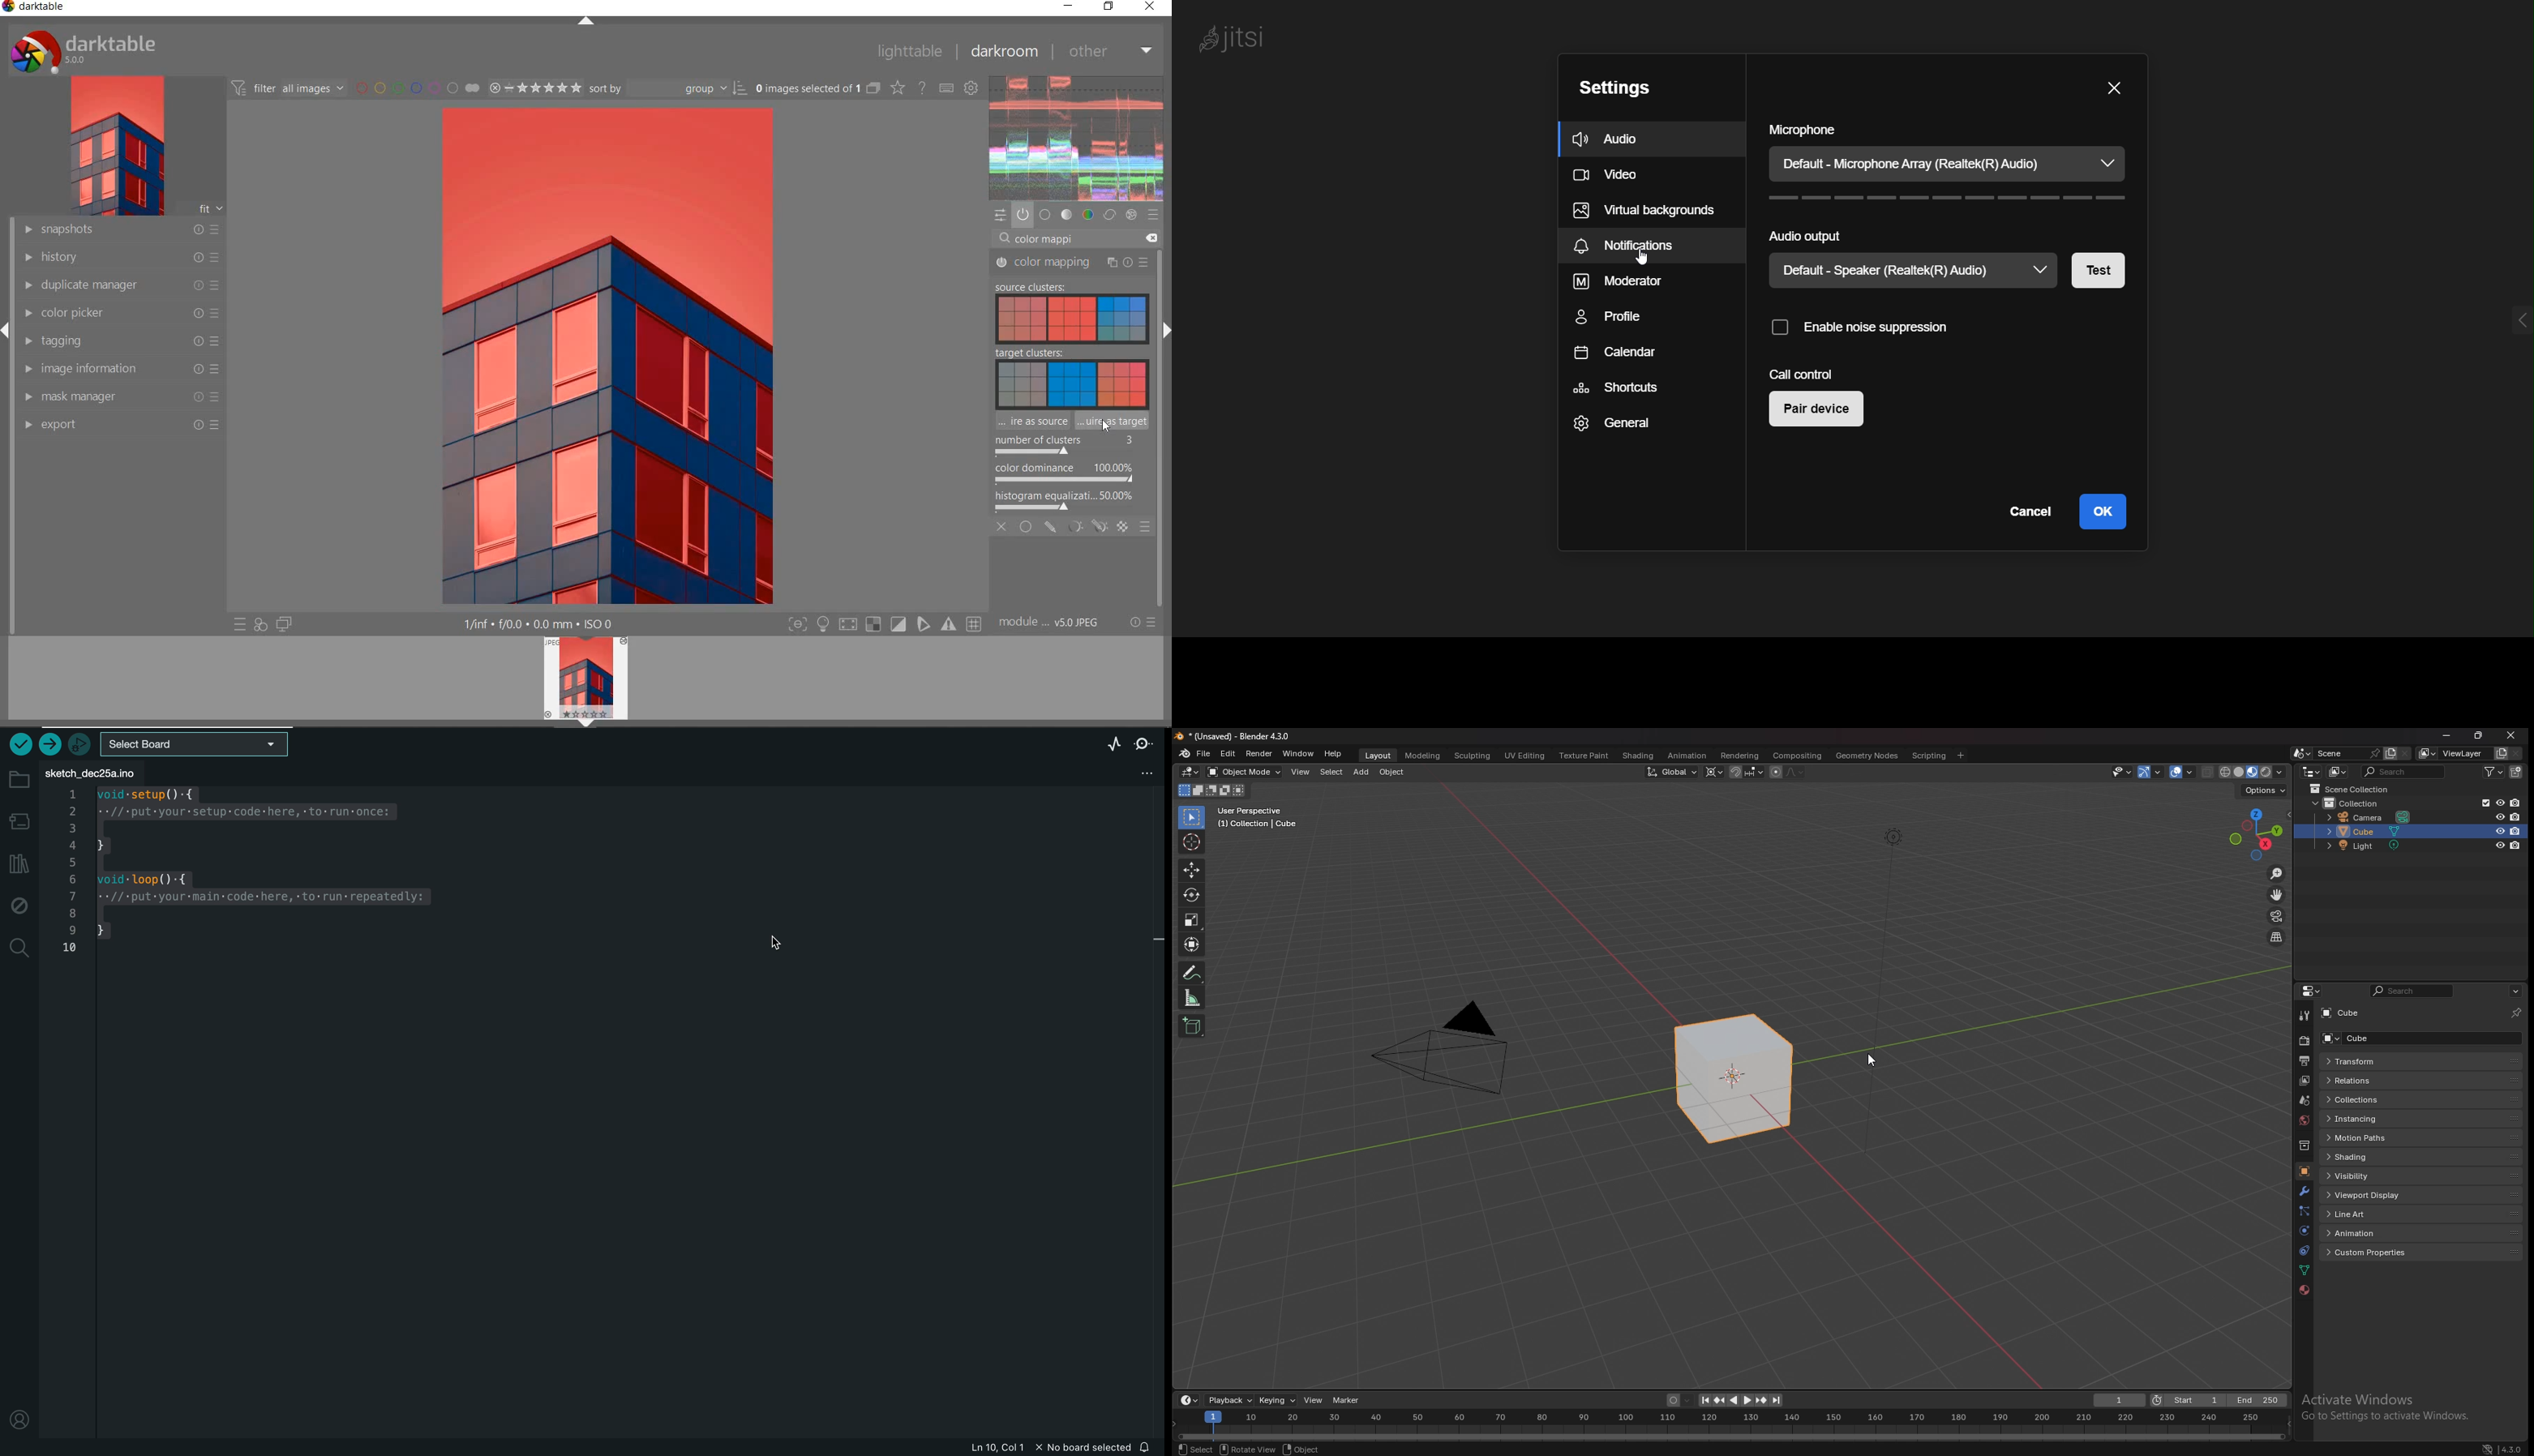 Image resolution: width=2548 pixels, height=1456 pixels. Describe the element at coordinates (1617, 318) in the screenshot. I see `profile` at that location.